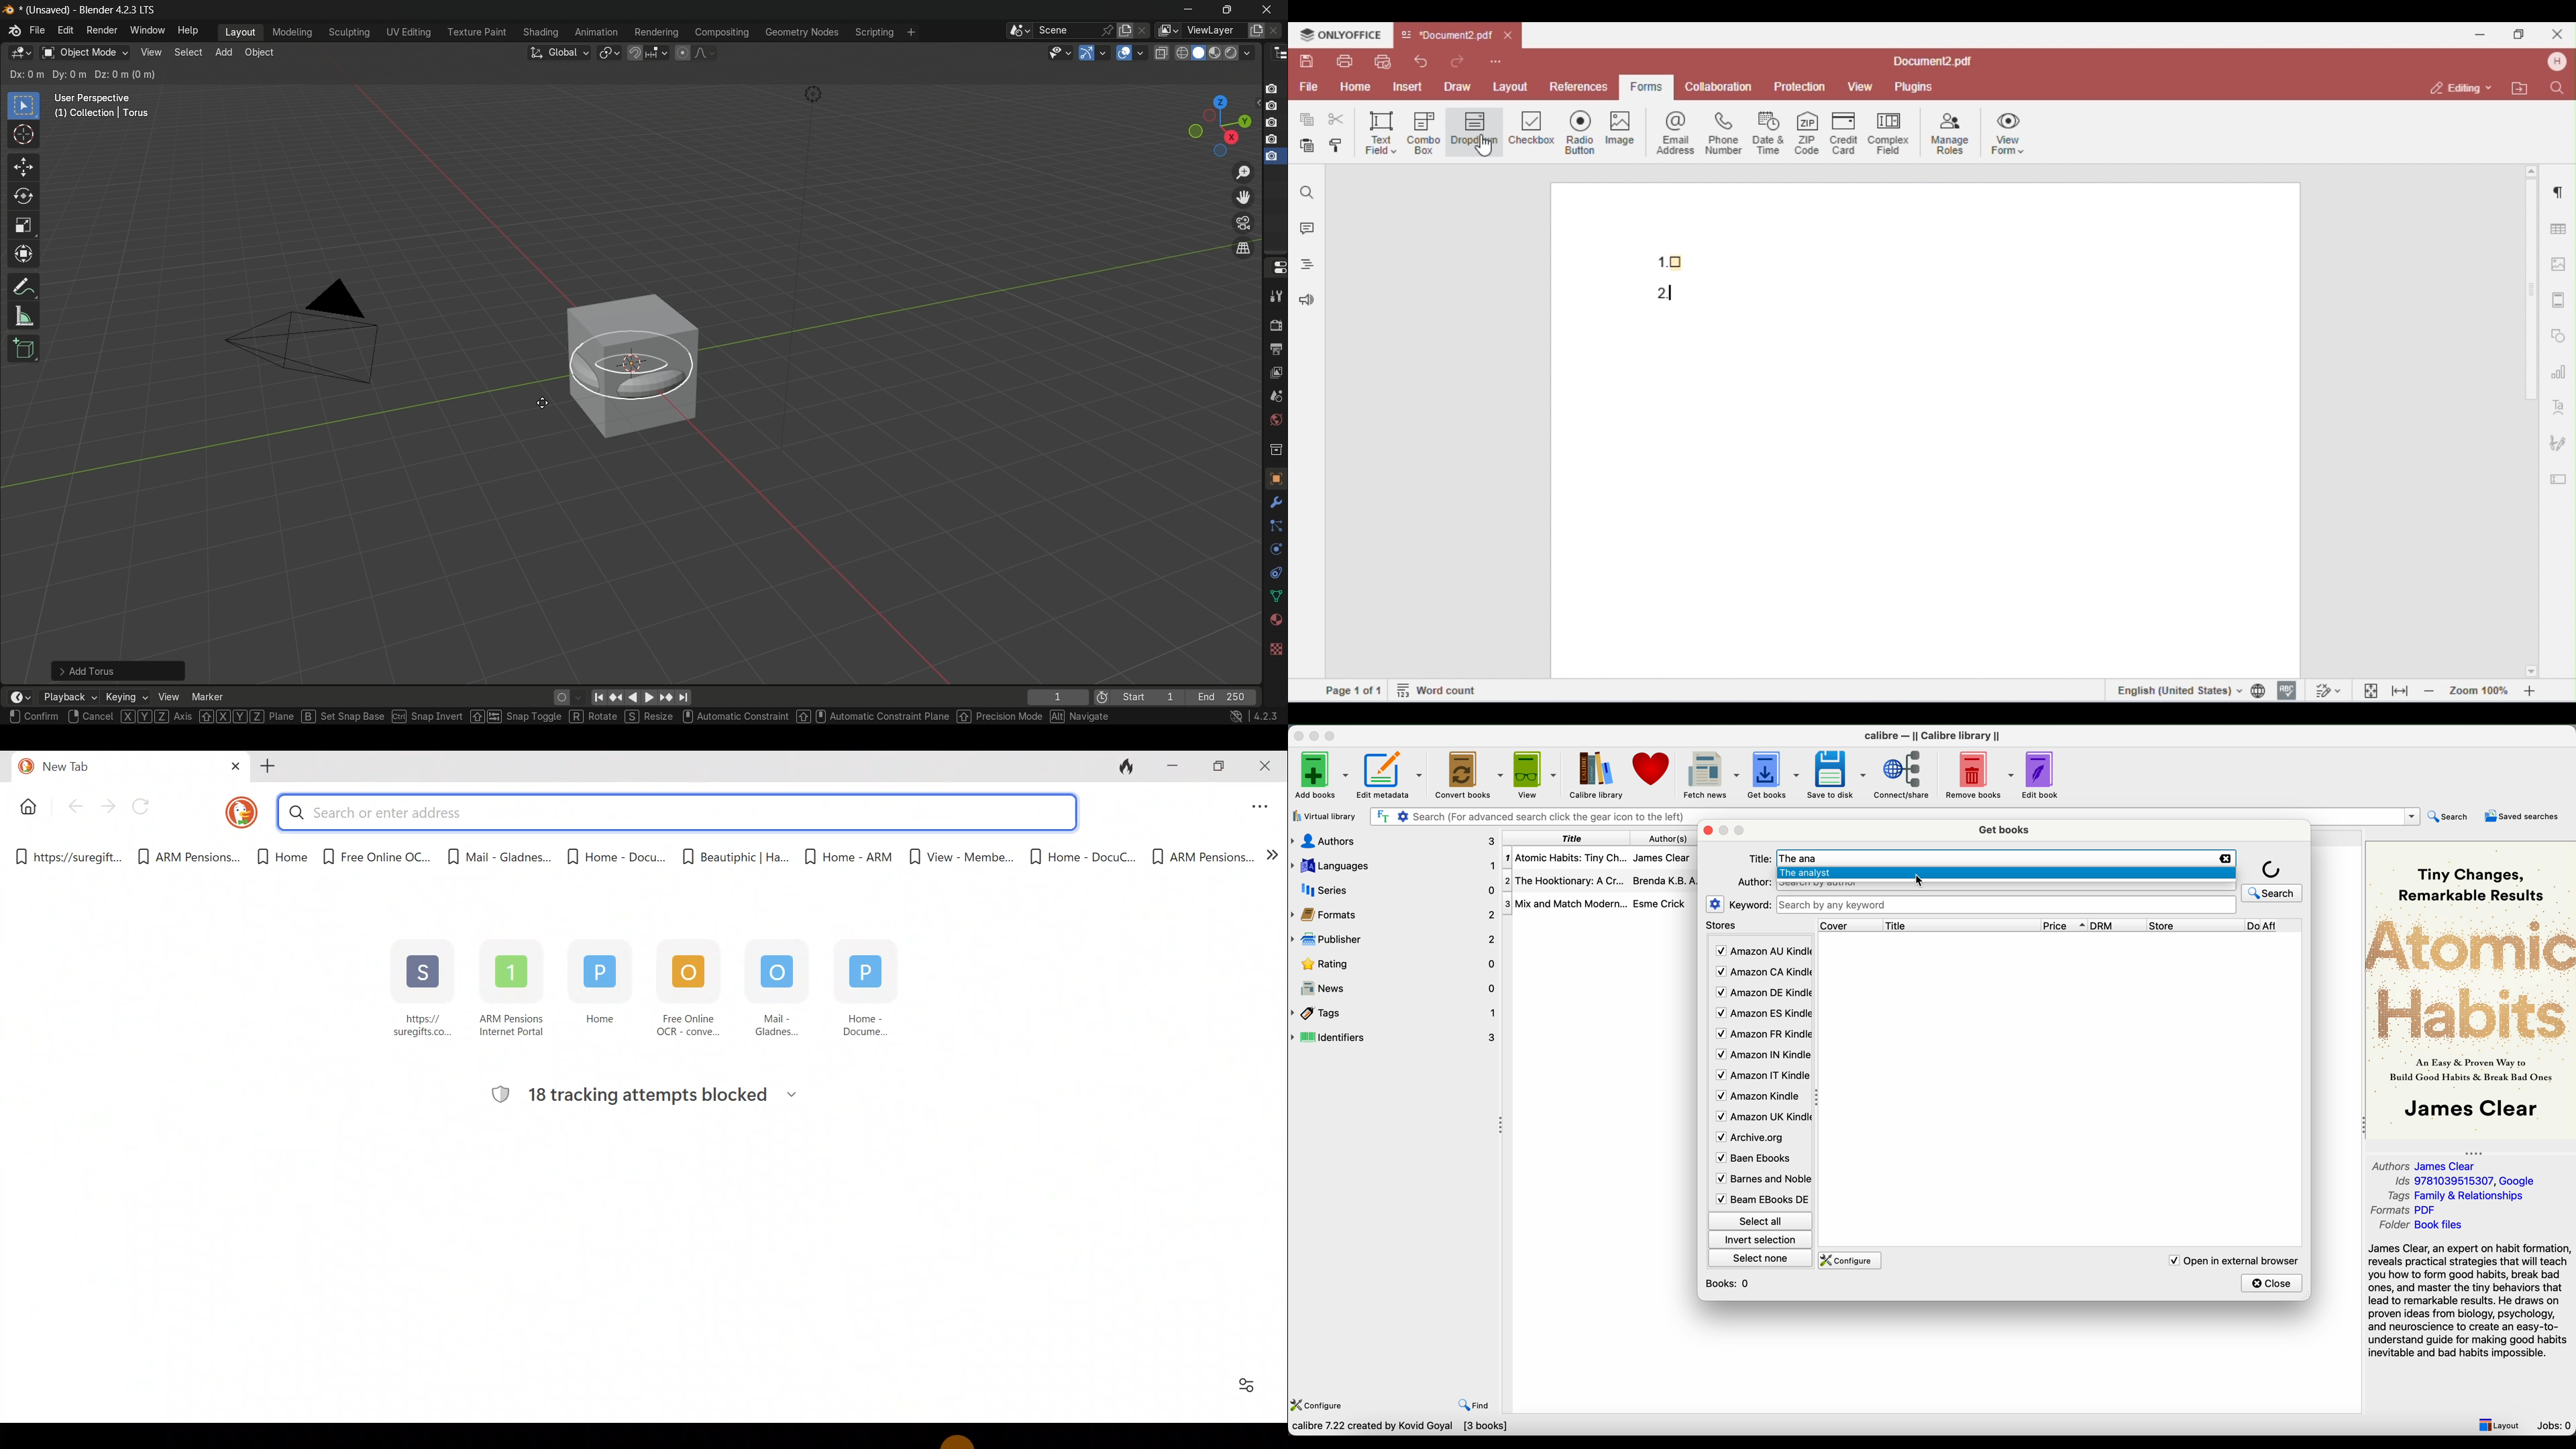  What do you see at coordinates (2065, 926) in the screenshot?
I see `price` at bounding box center [2065, 926].